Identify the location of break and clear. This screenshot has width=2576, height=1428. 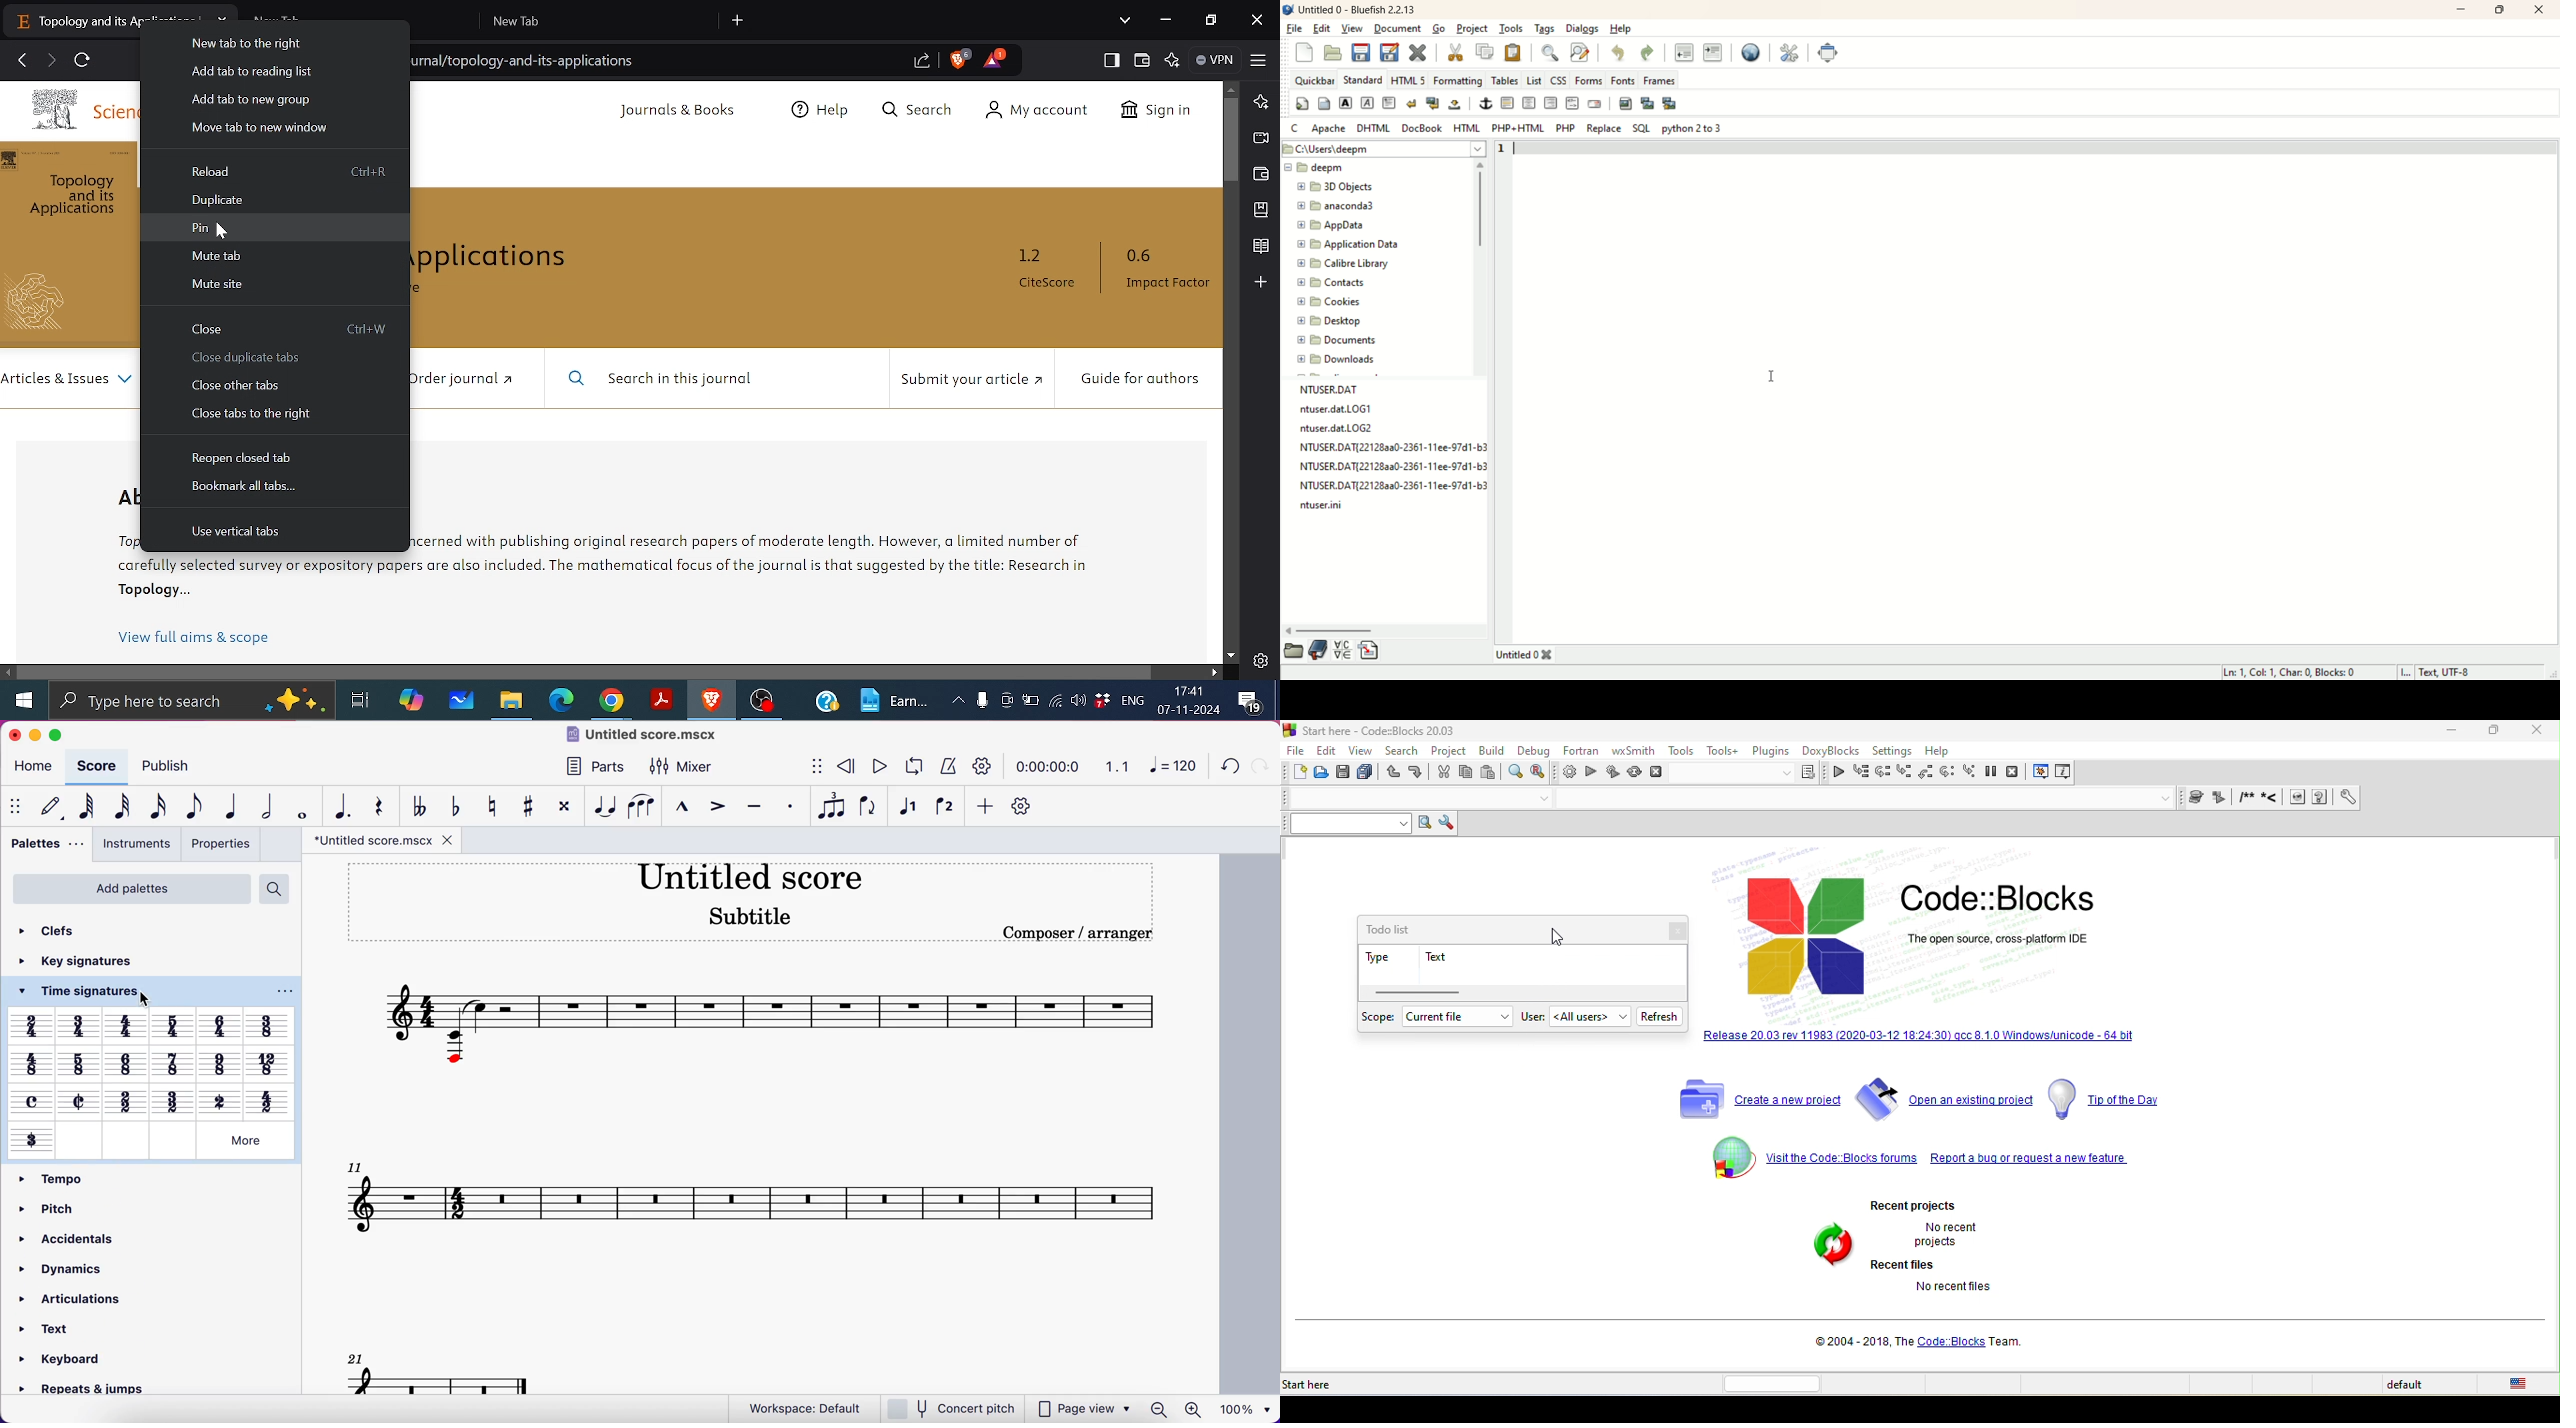
(1432, 104).